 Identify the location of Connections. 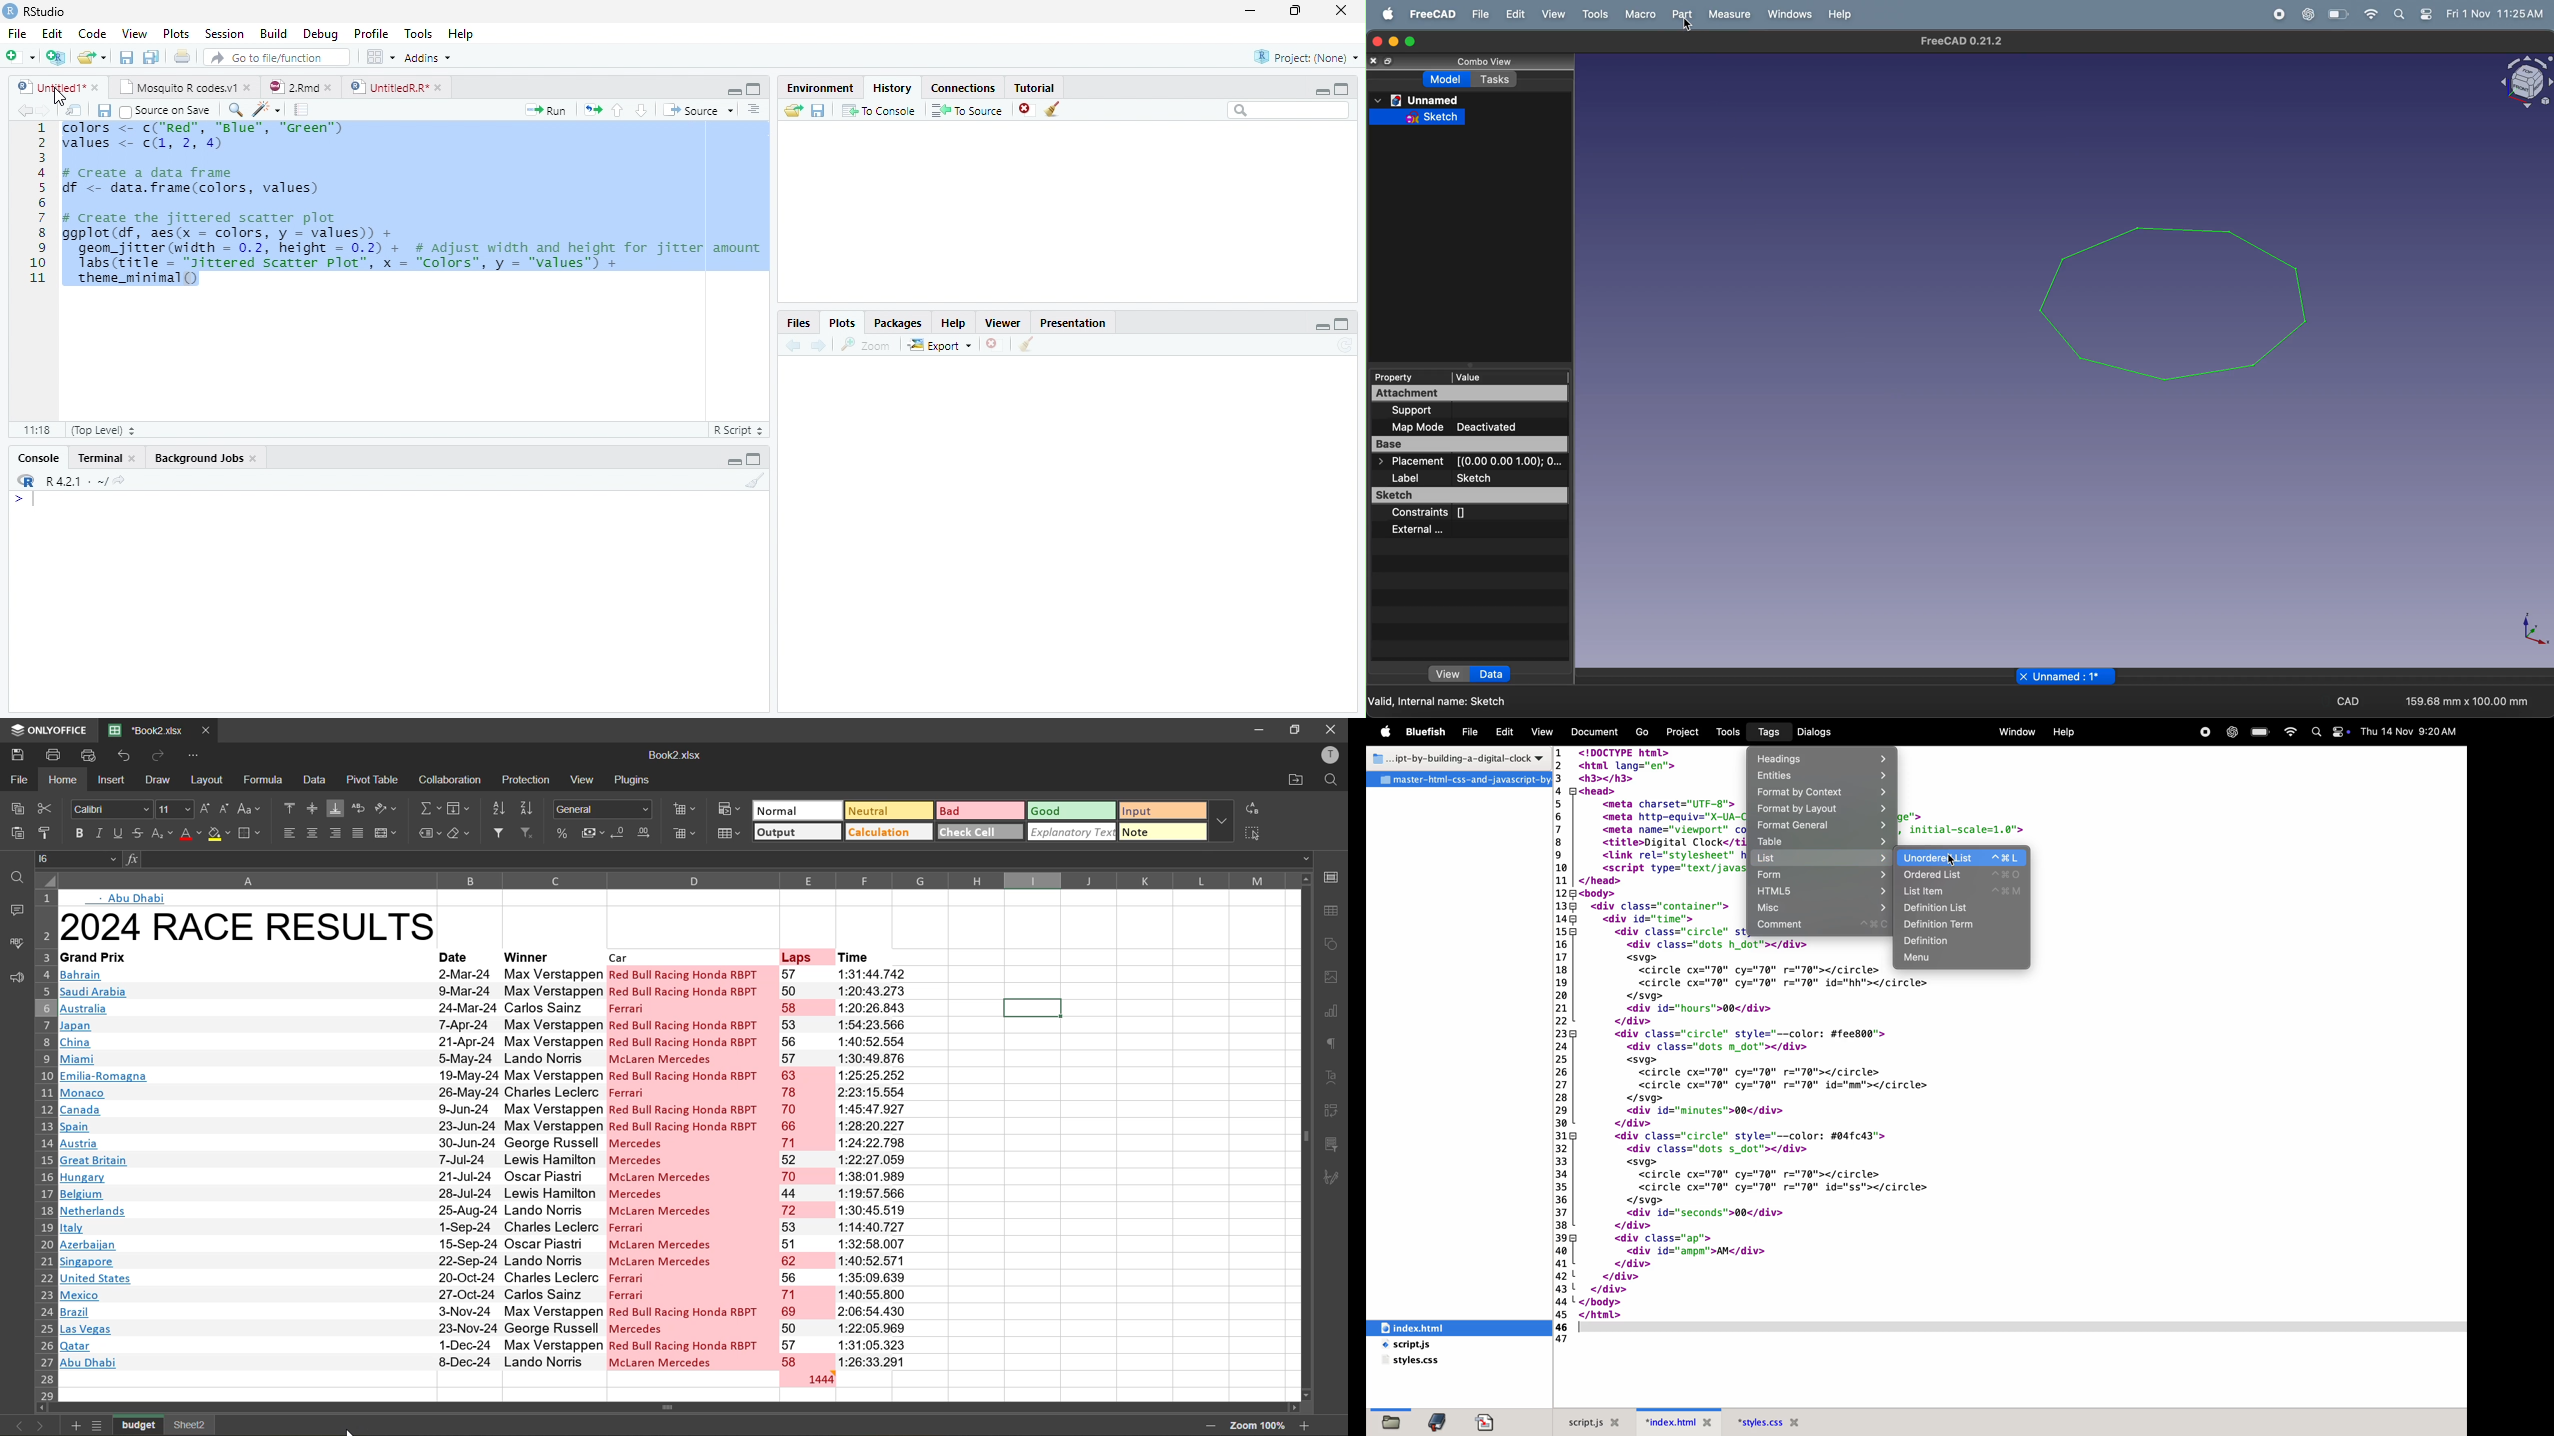
(963, 88).